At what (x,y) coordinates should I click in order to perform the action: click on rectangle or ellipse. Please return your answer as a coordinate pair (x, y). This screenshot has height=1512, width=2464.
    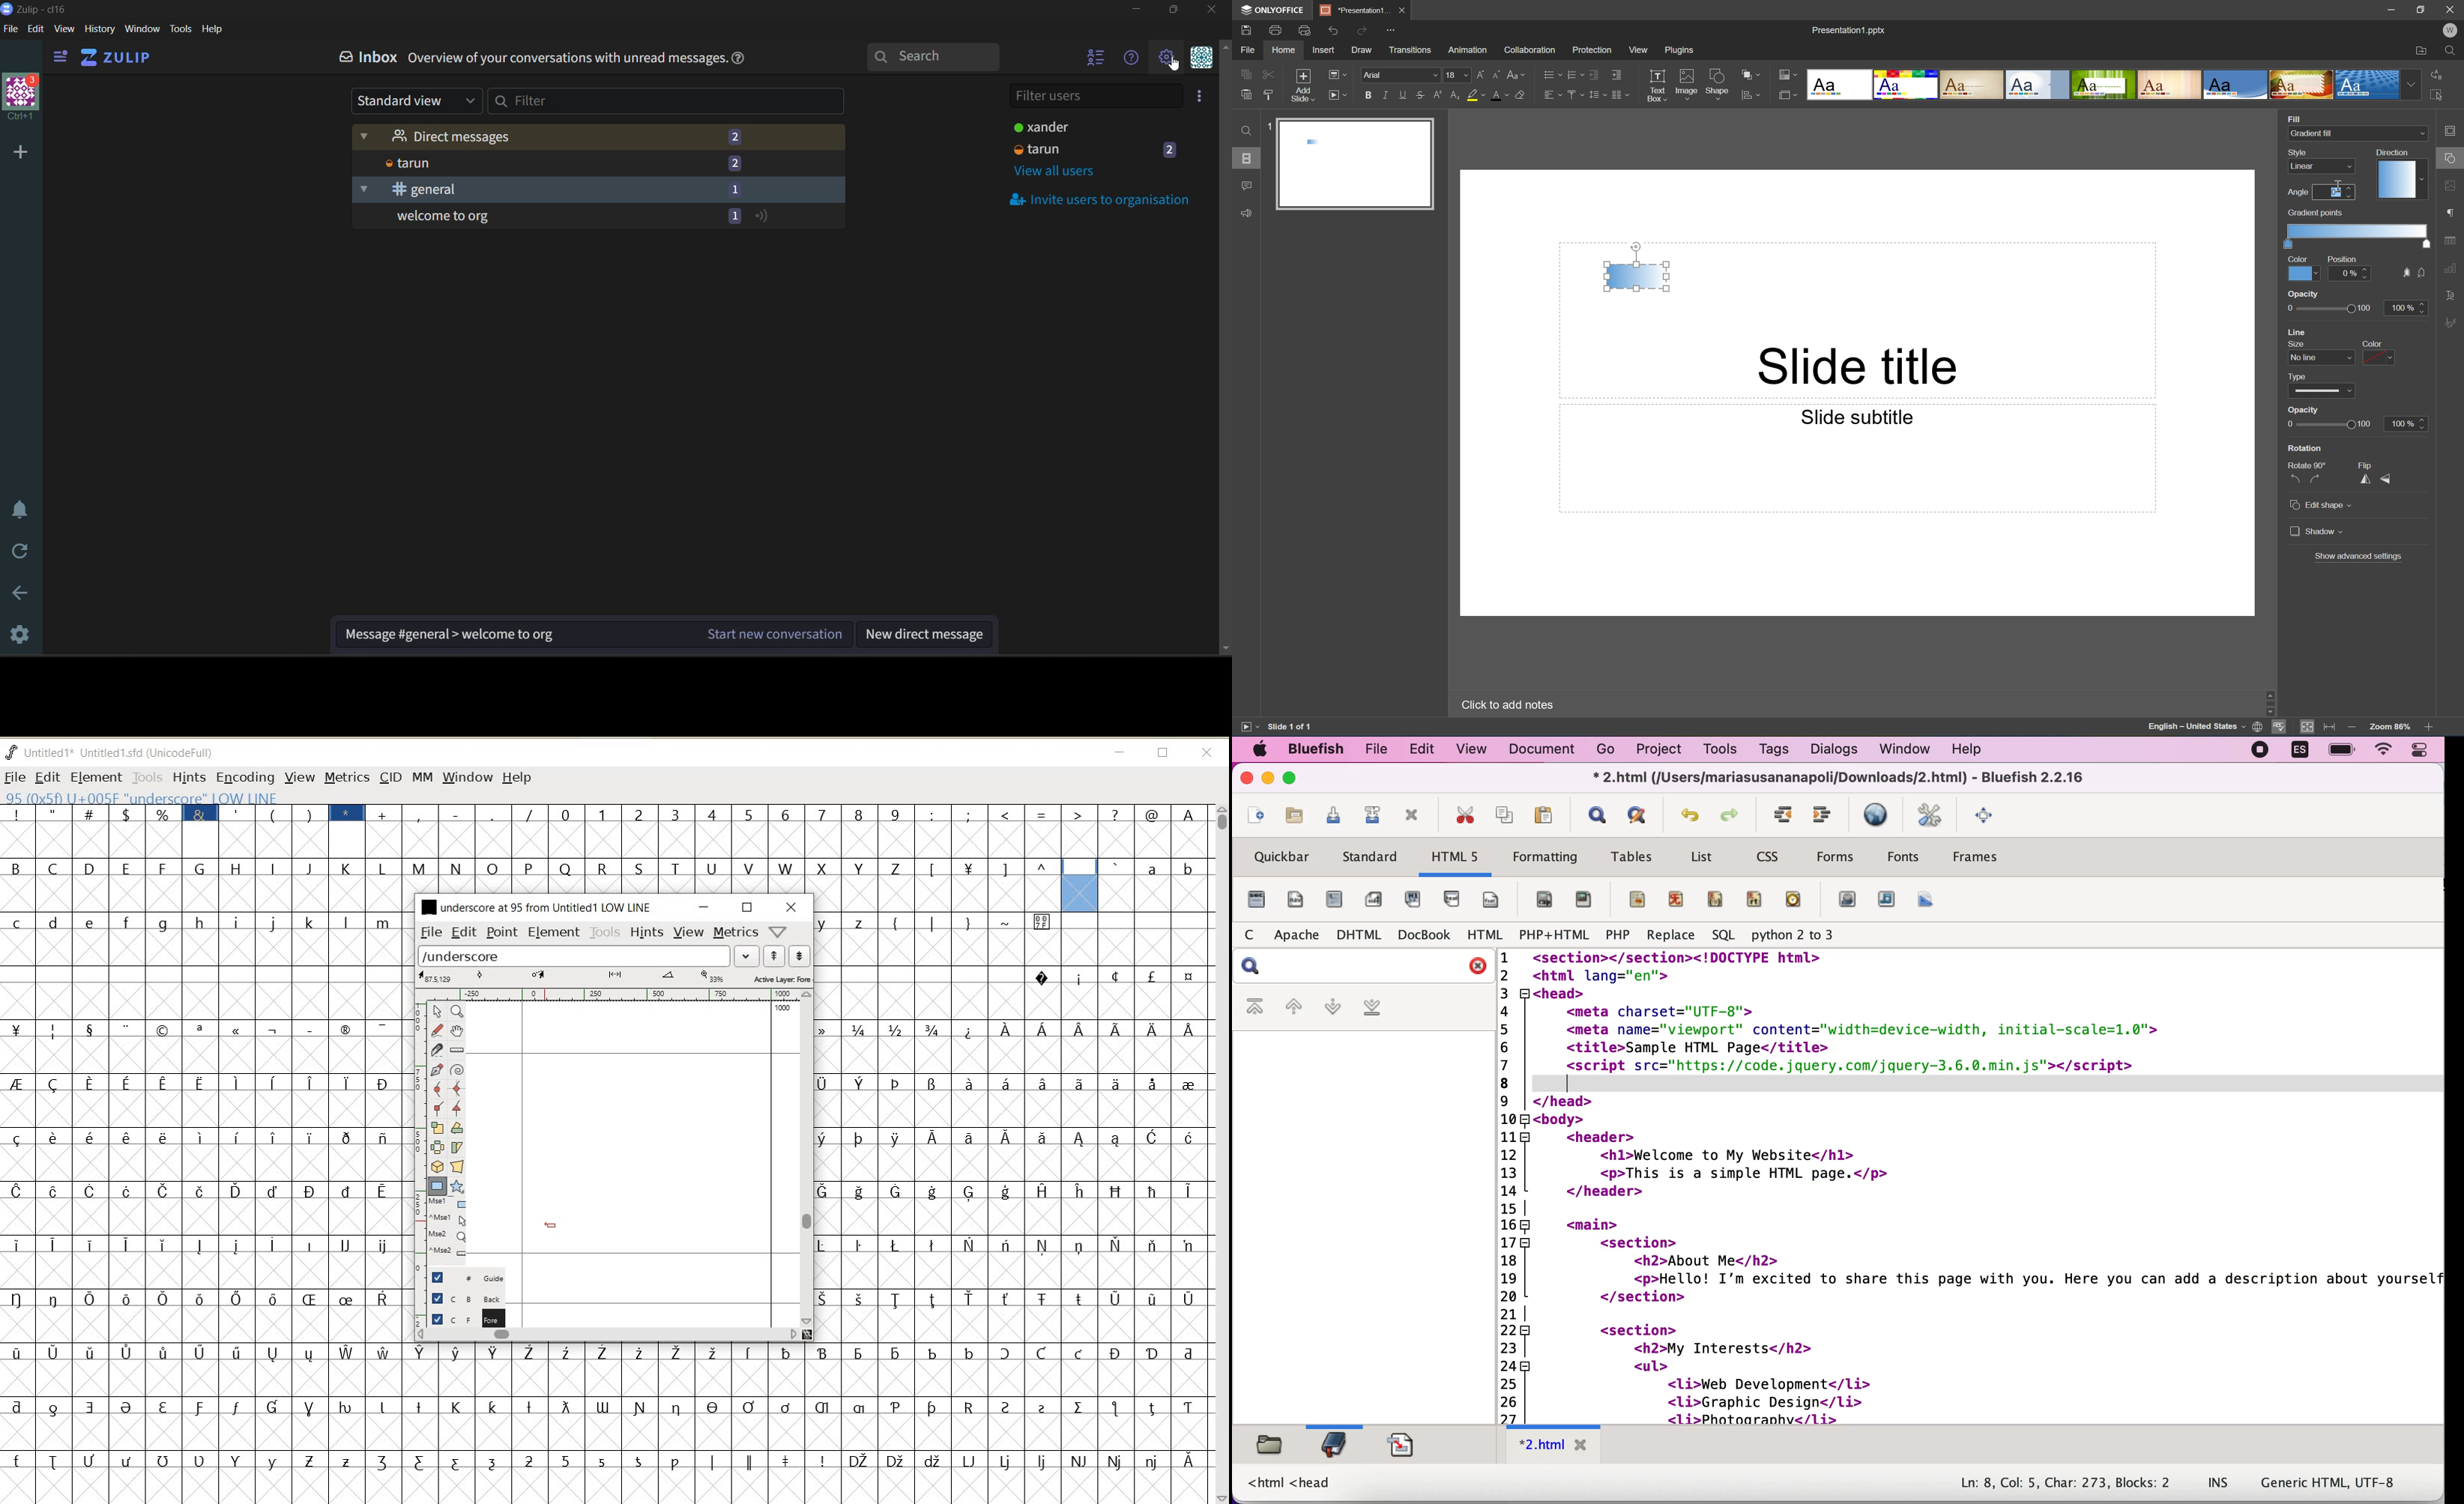
    Looking at the image, I should click on (438, 1186).